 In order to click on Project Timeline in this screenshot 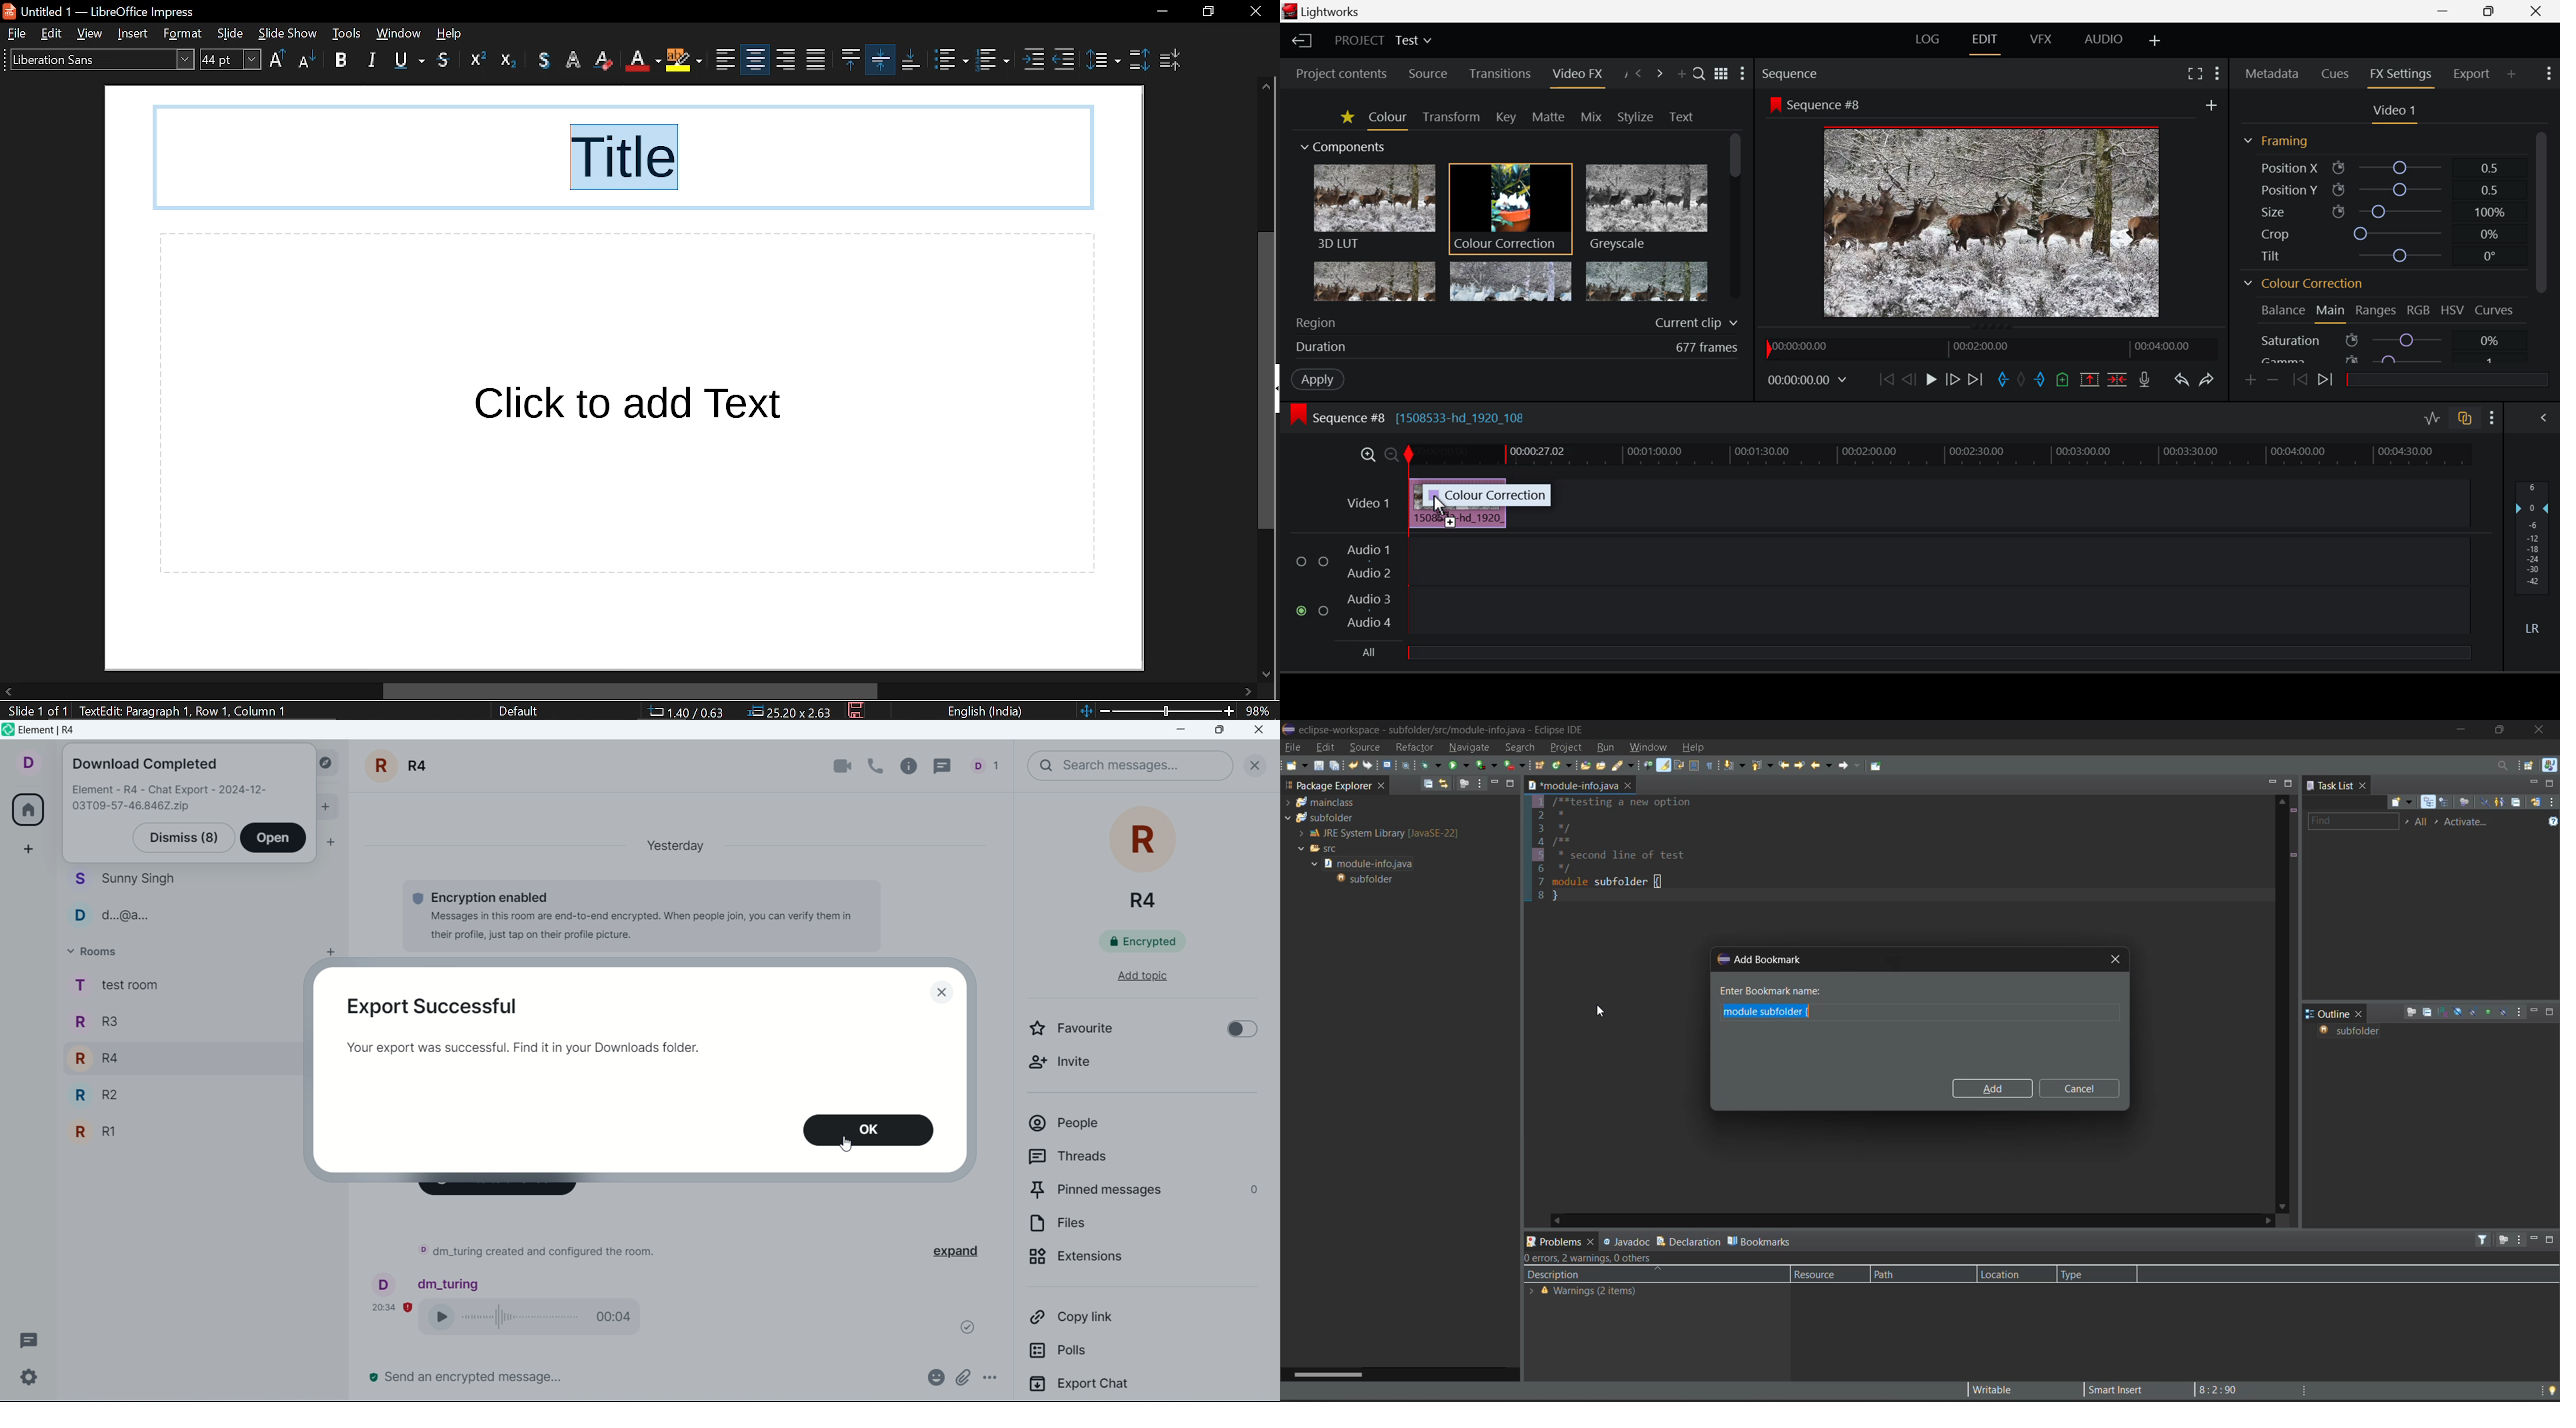, I will do `click(1936, 457)`.